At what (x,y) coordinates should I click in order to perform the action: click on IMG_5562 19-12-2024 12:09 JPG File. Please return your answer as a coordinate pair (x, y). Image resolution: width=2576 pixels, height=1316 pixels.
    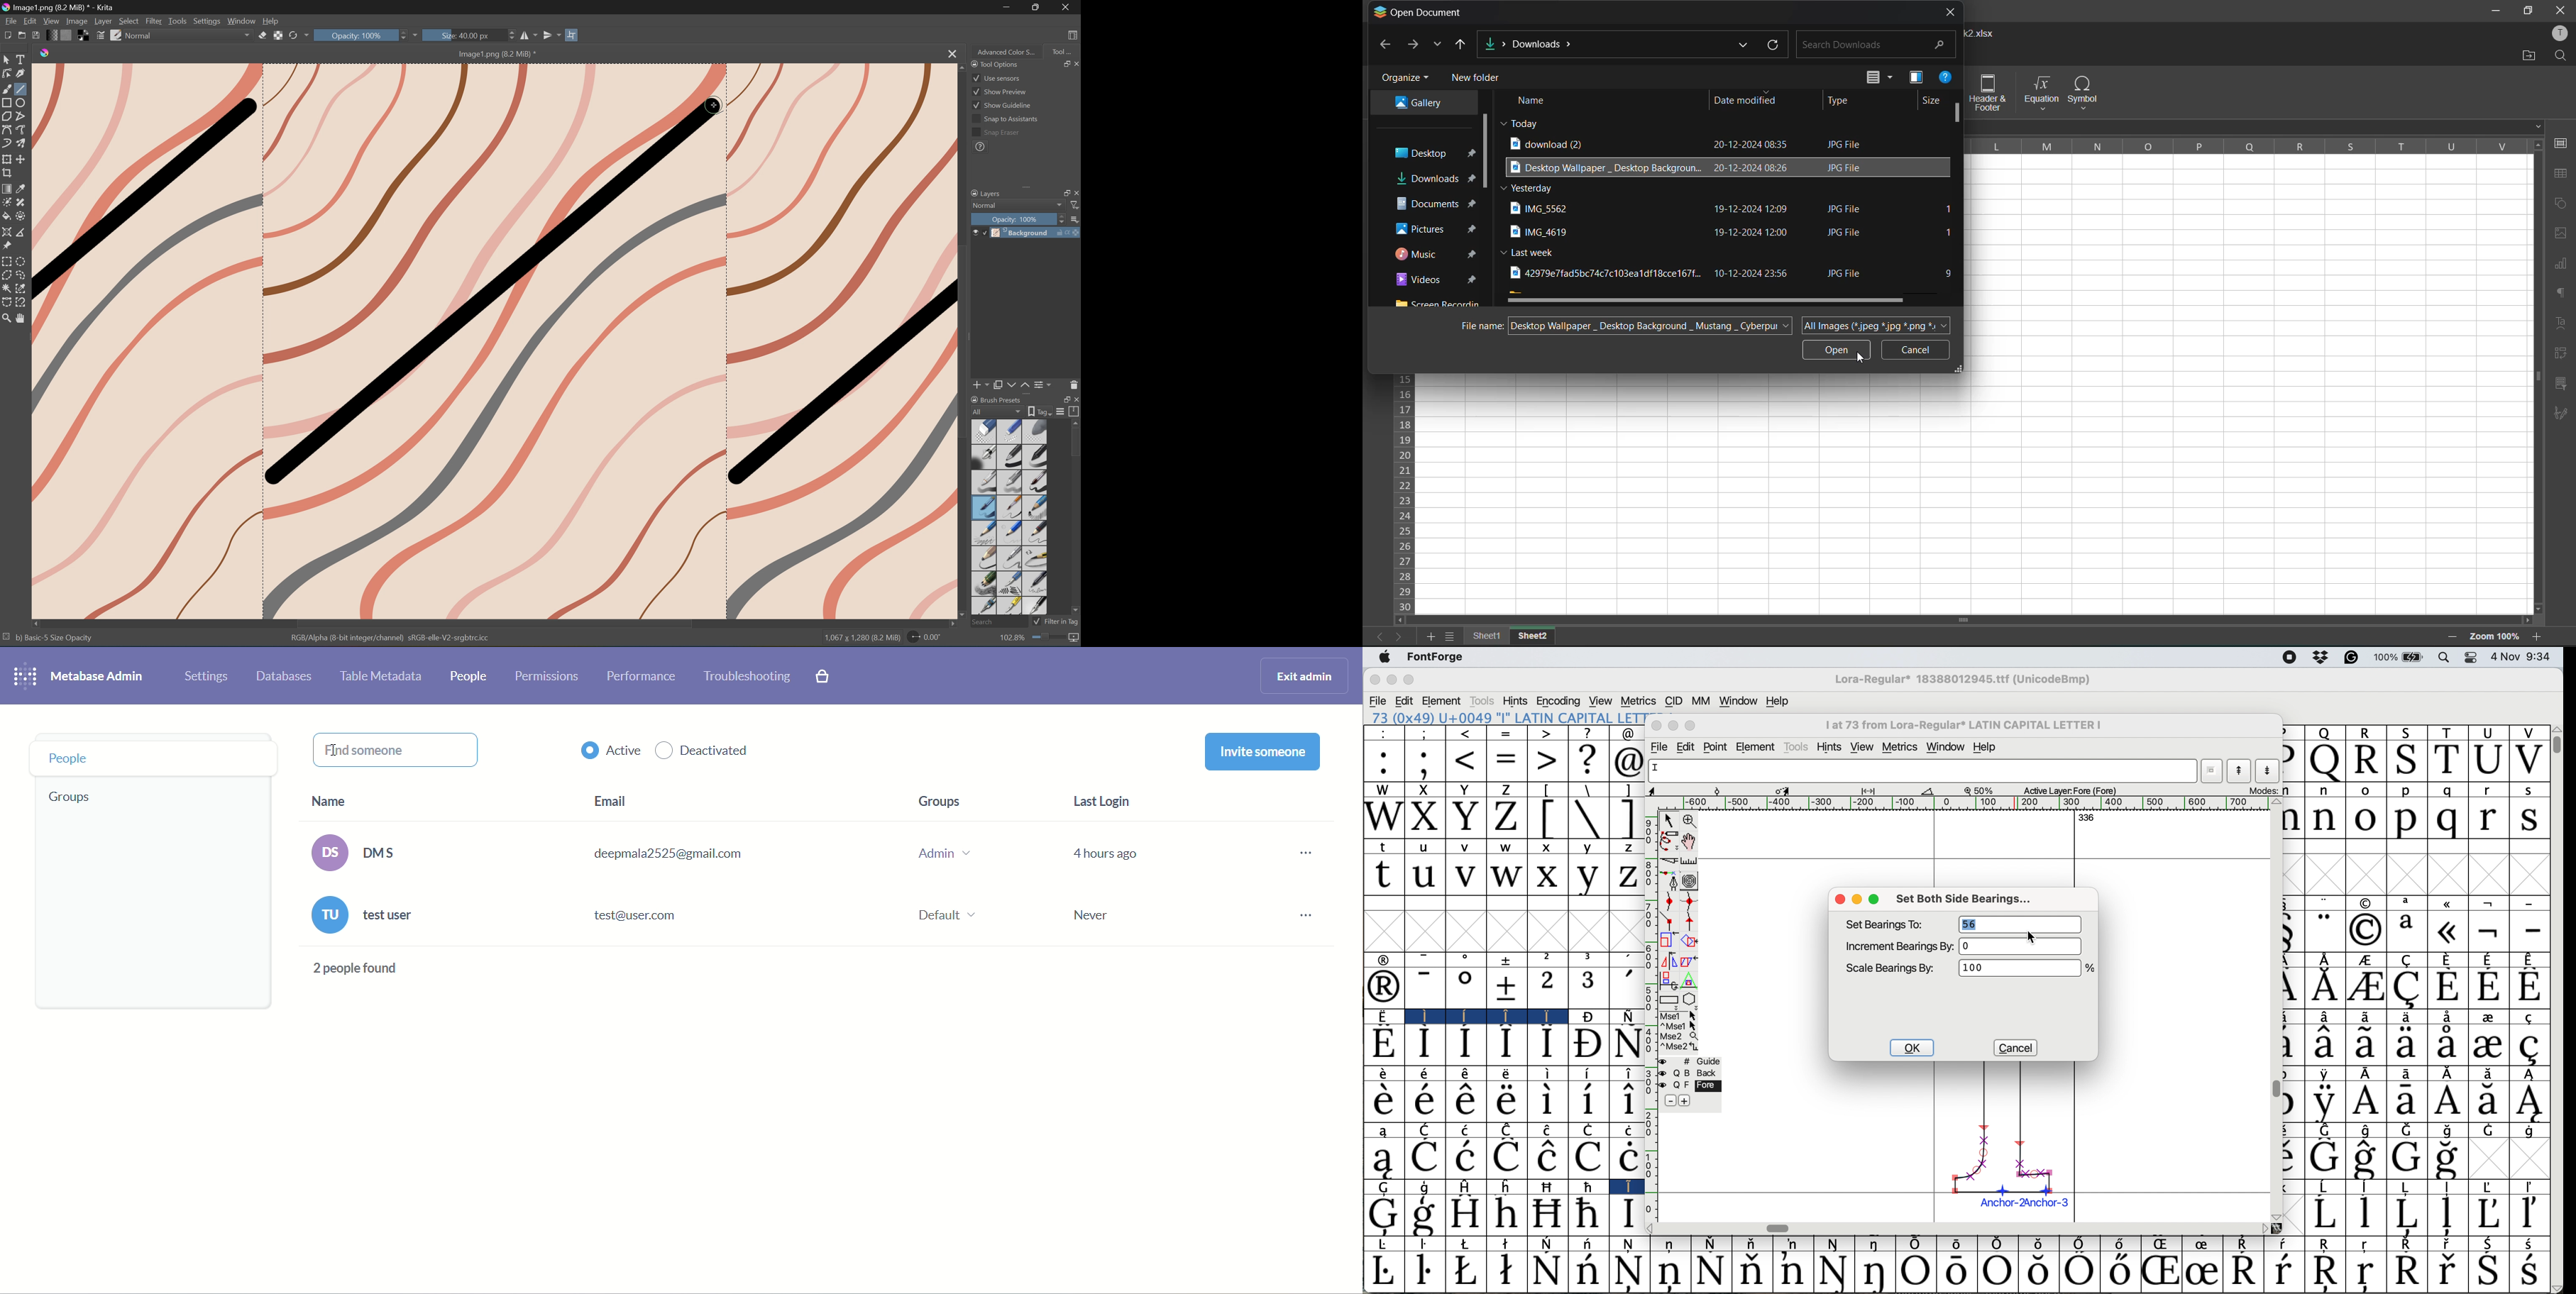
    Looking at the image, I should click on (1699, 209).